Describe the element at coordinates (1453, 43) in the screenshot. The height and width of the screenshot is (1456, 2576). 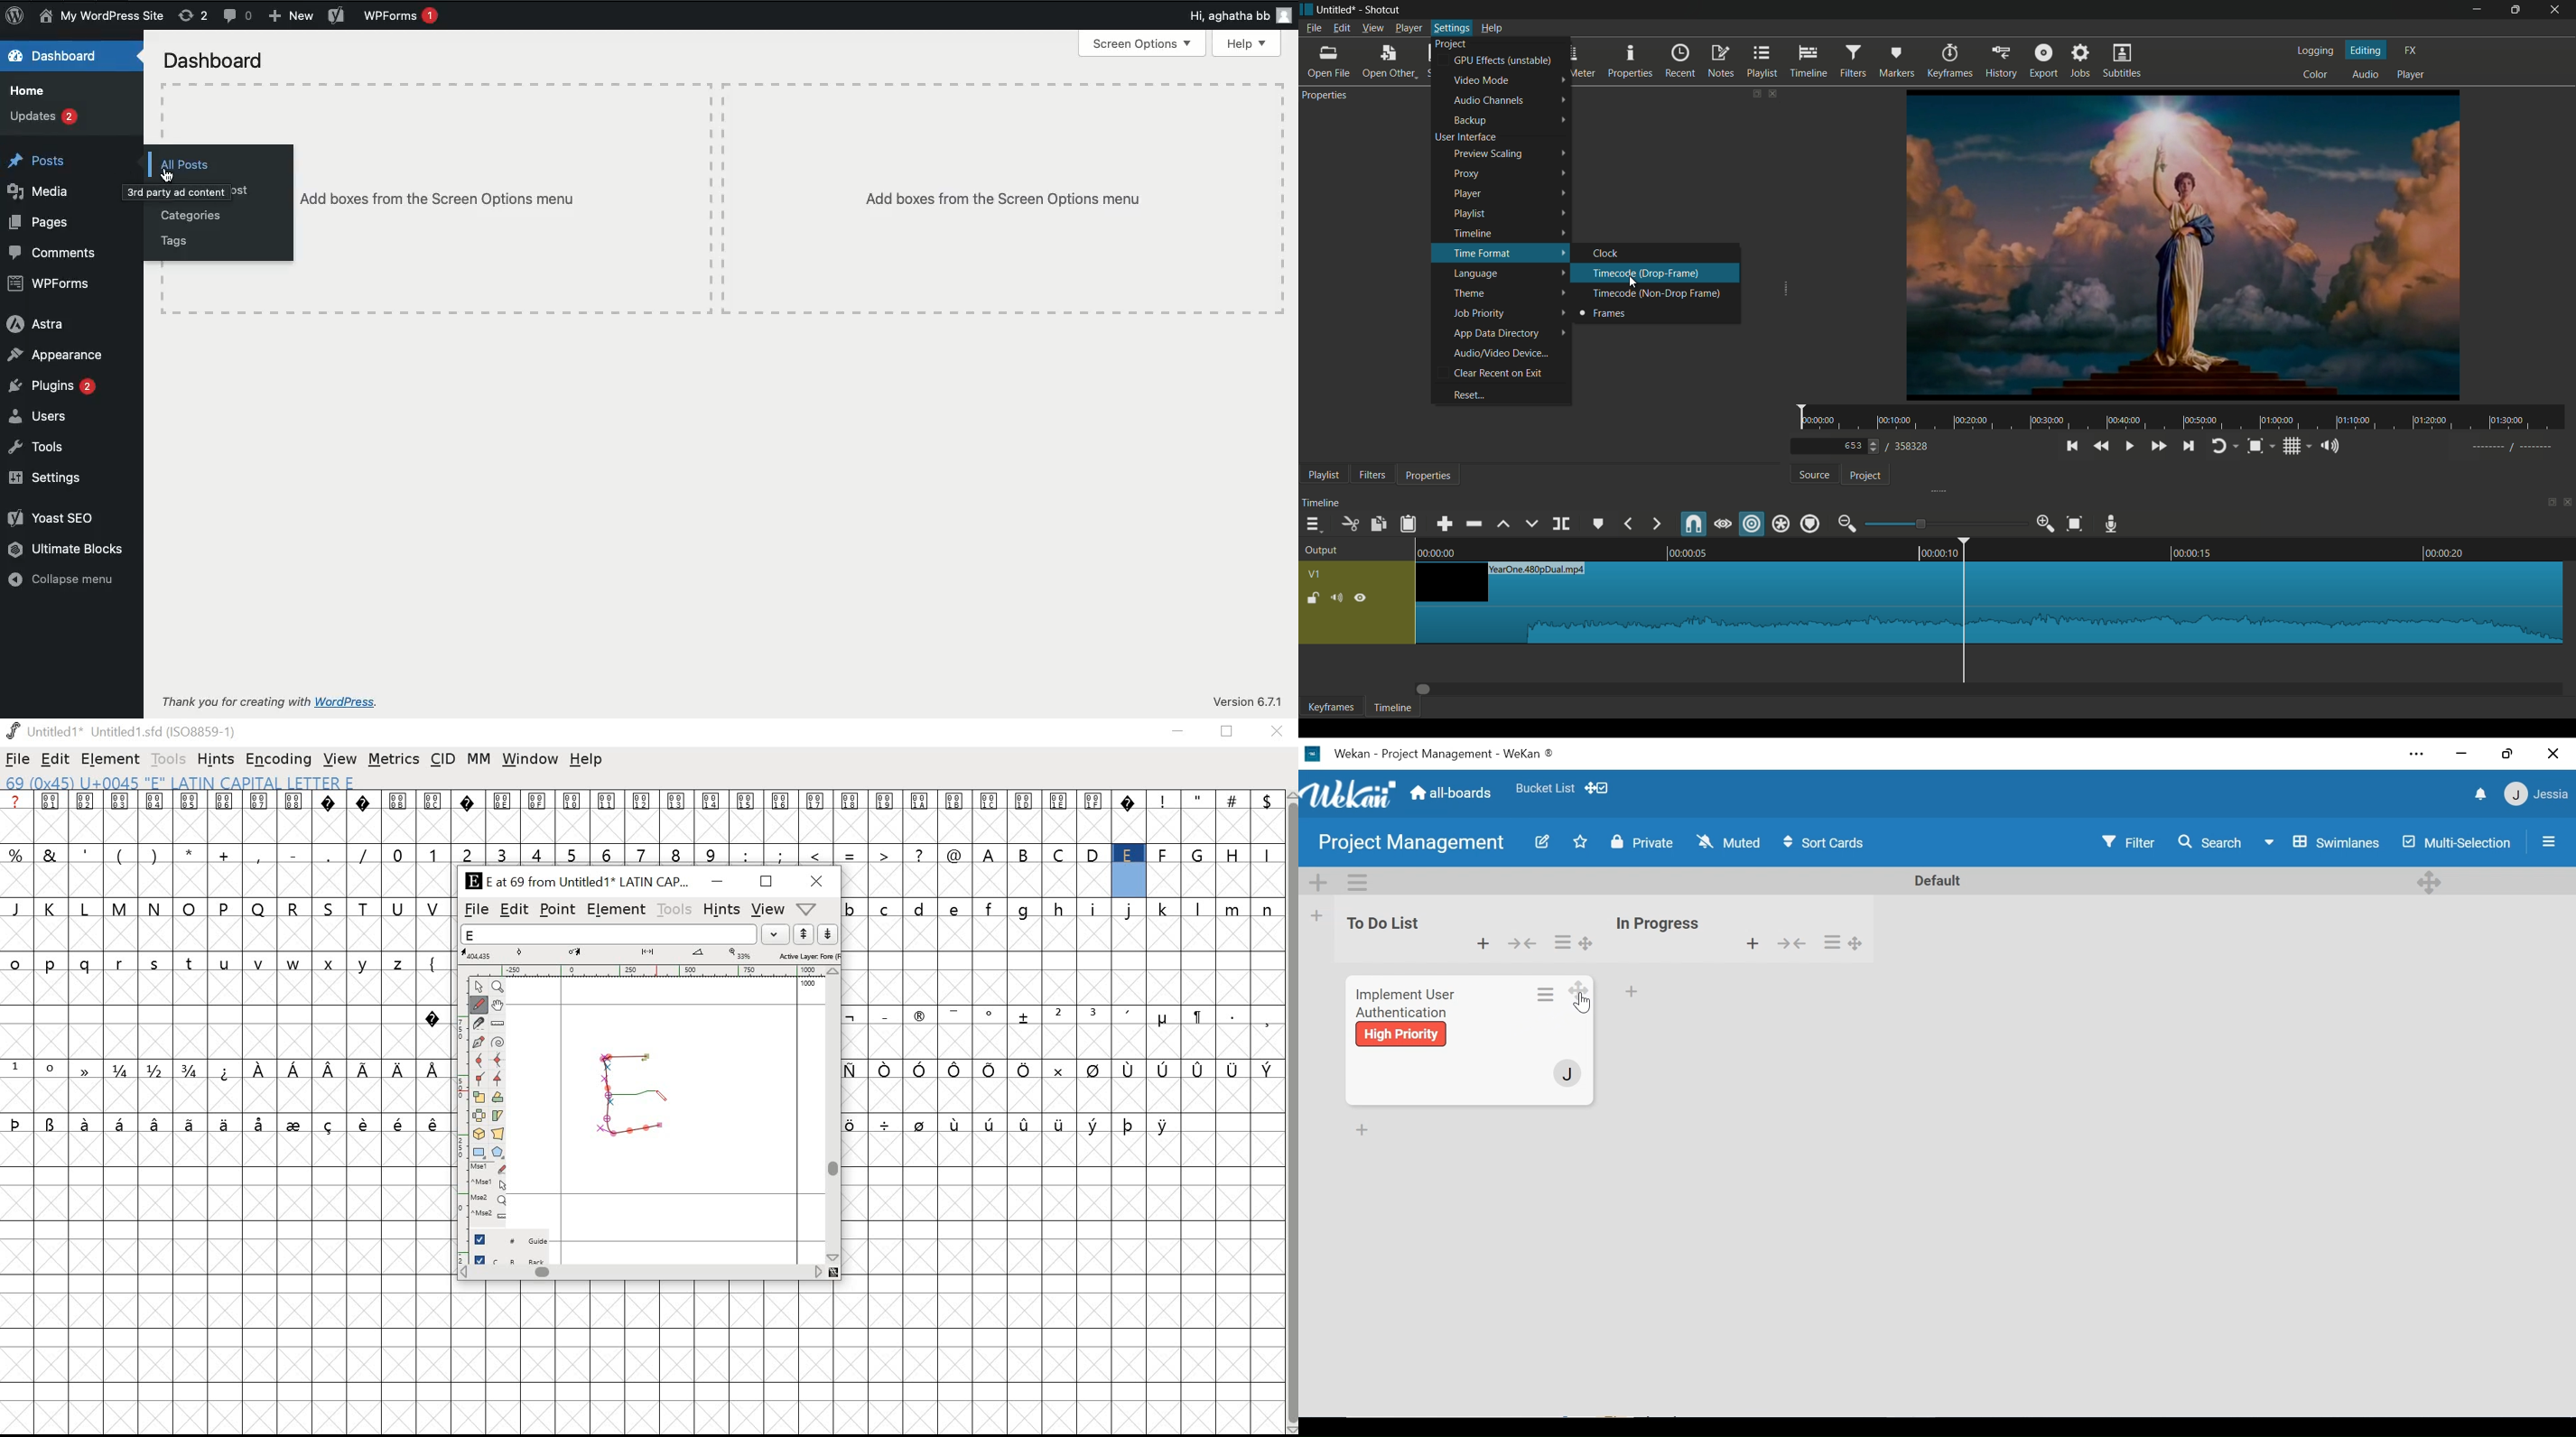
I see `project` at that location.